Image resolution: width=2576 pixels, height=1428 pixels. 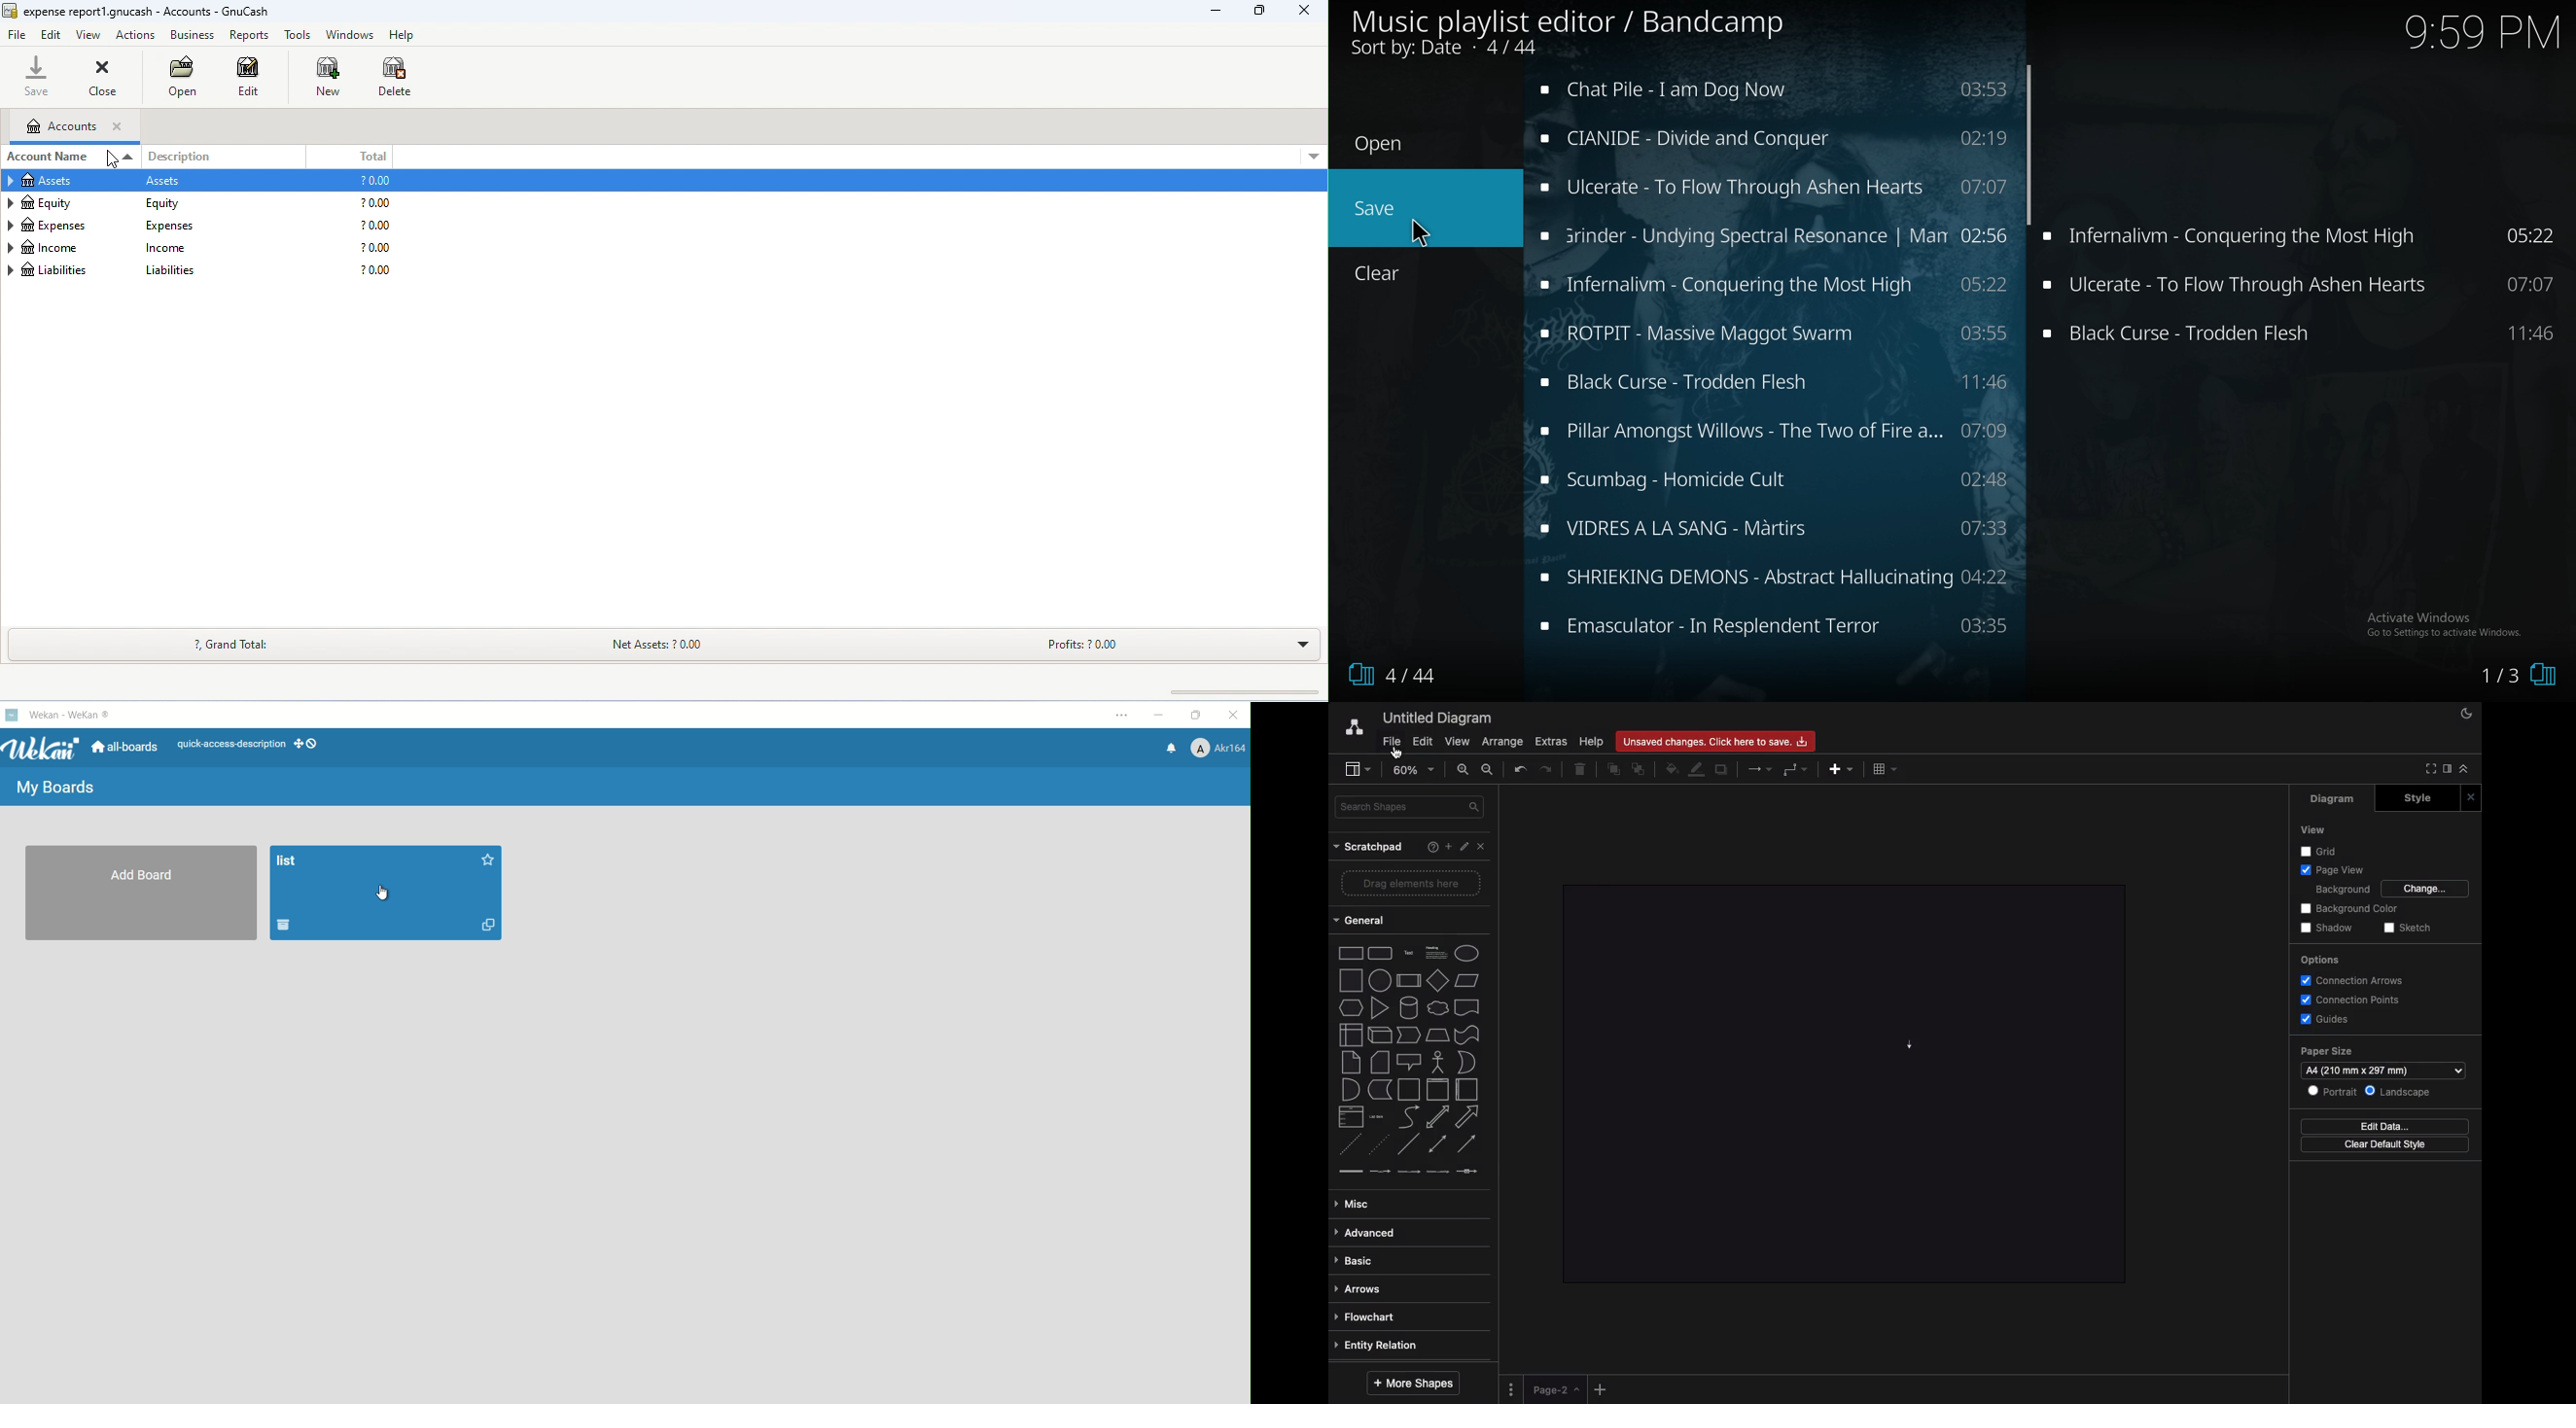 I want to click on Arrows, so click(x=1761, y=768).